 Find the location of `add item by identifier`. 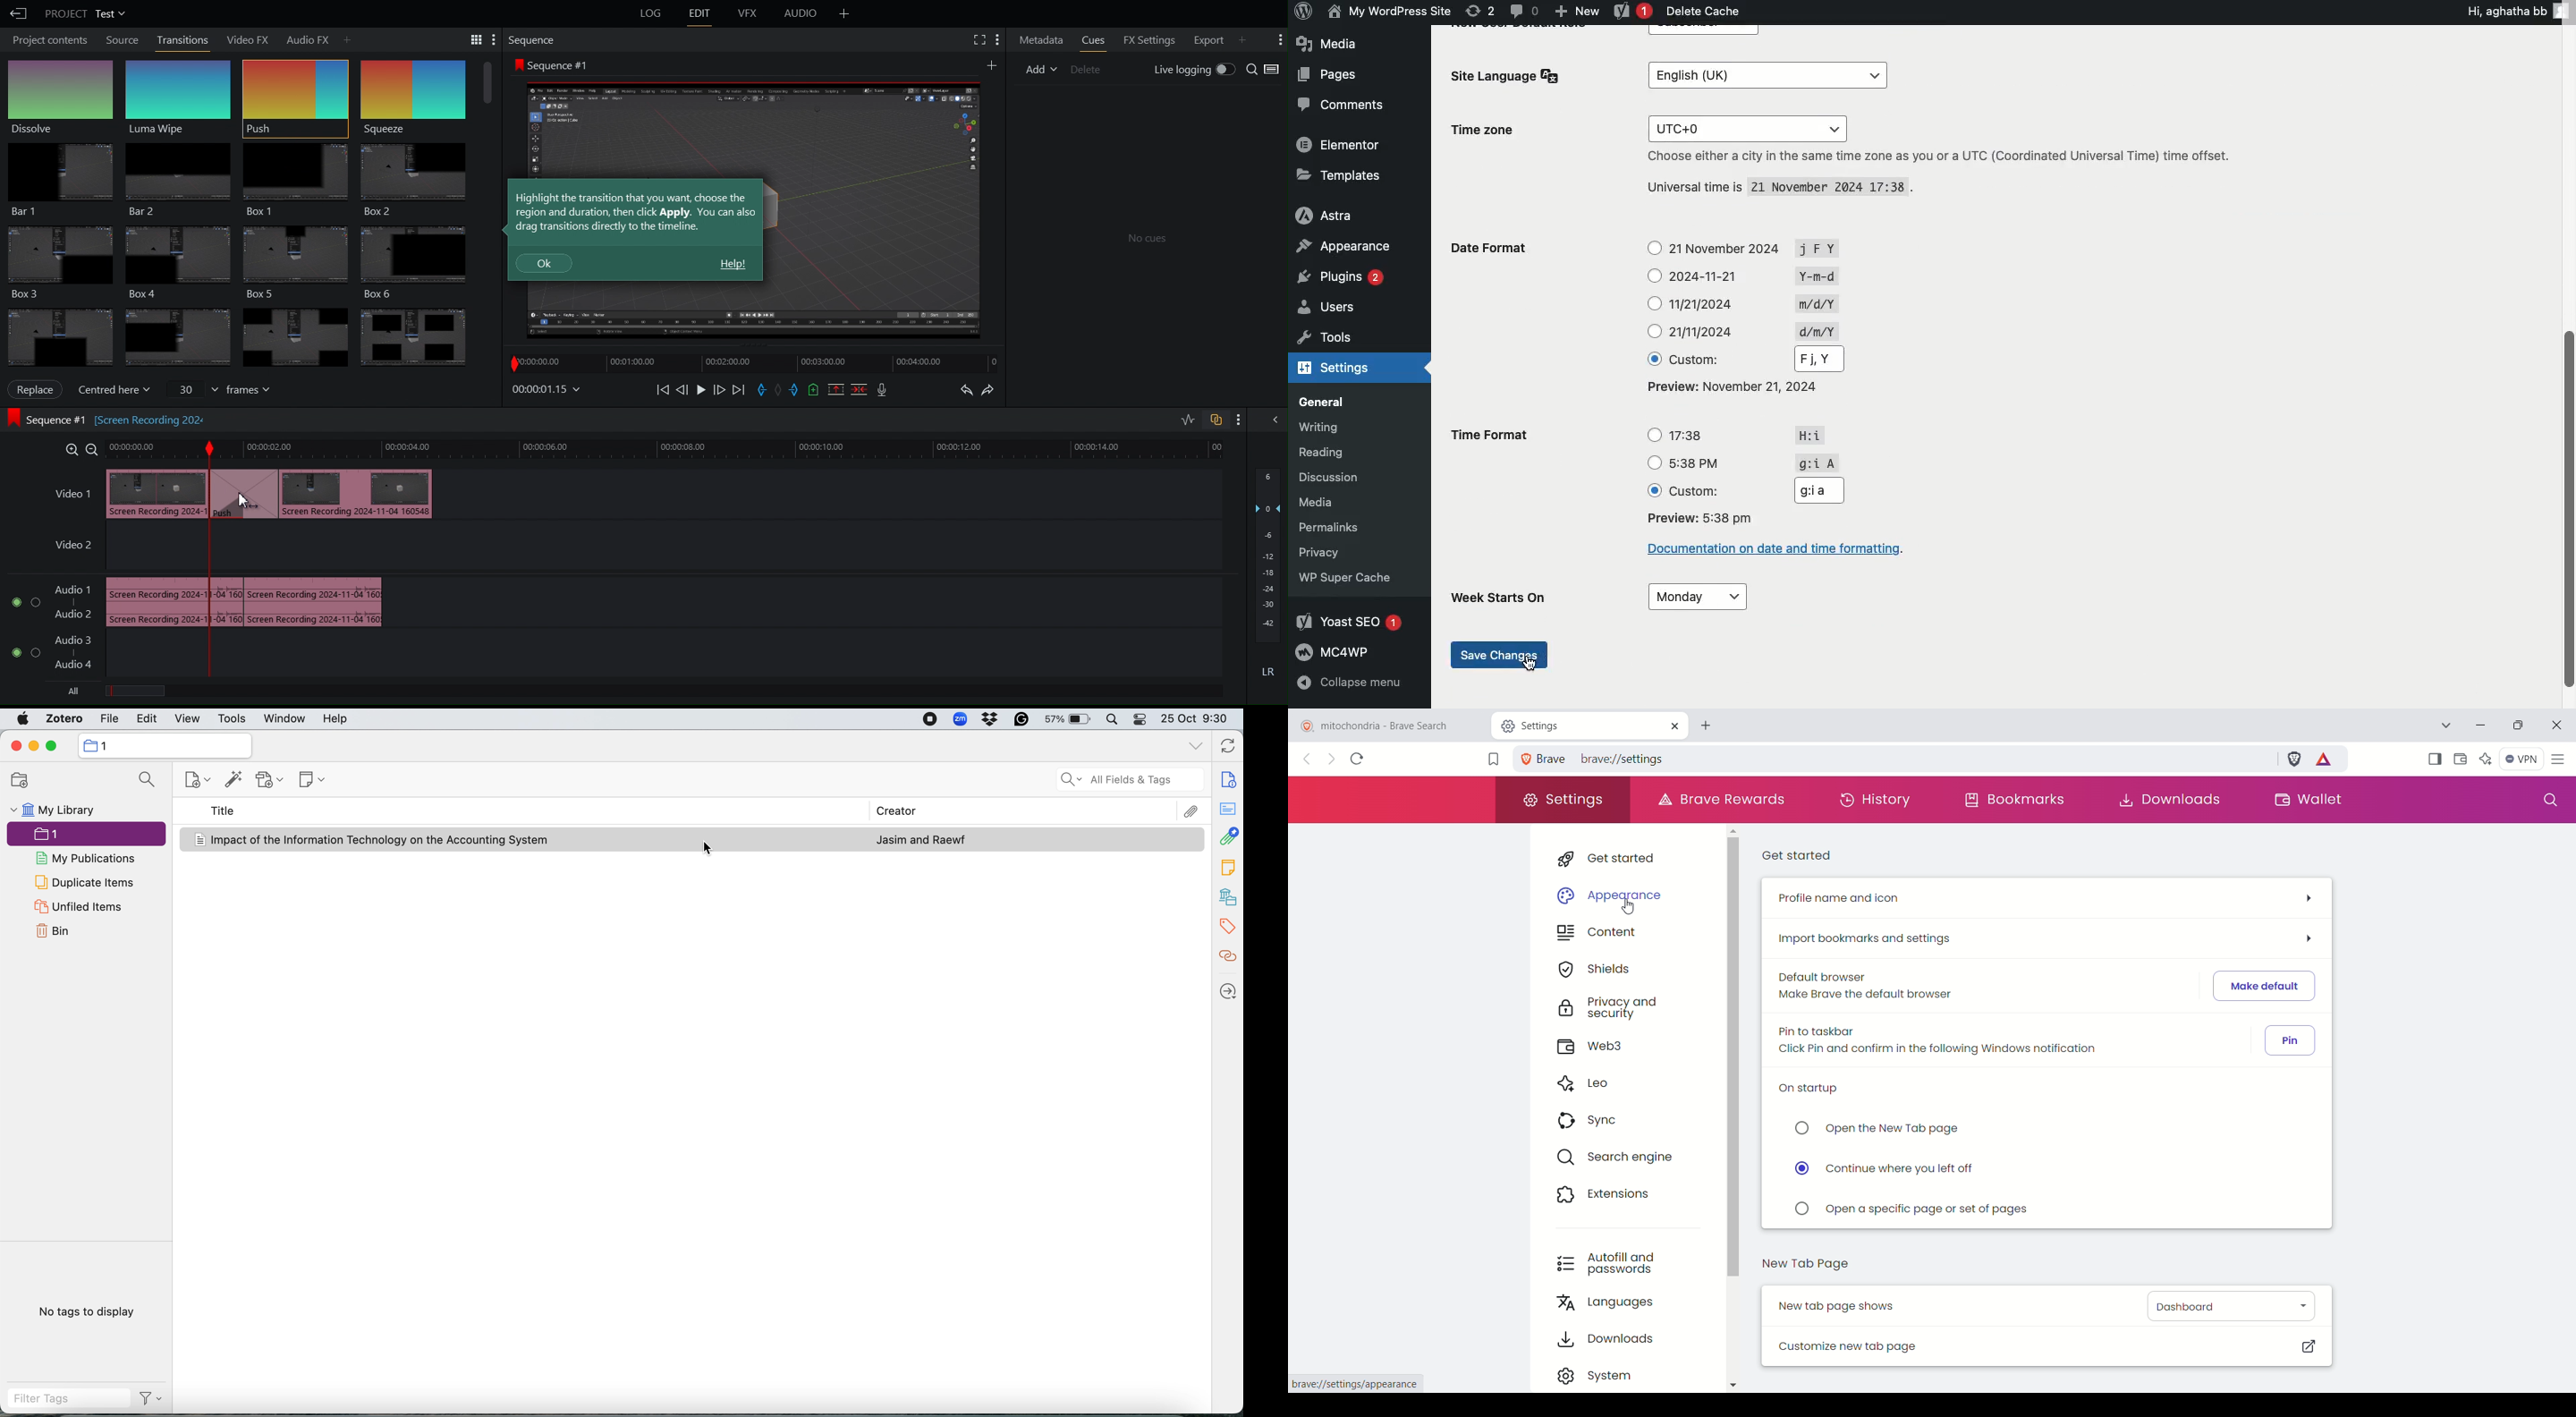

add item by identifier is located at coordinates (234, 780).